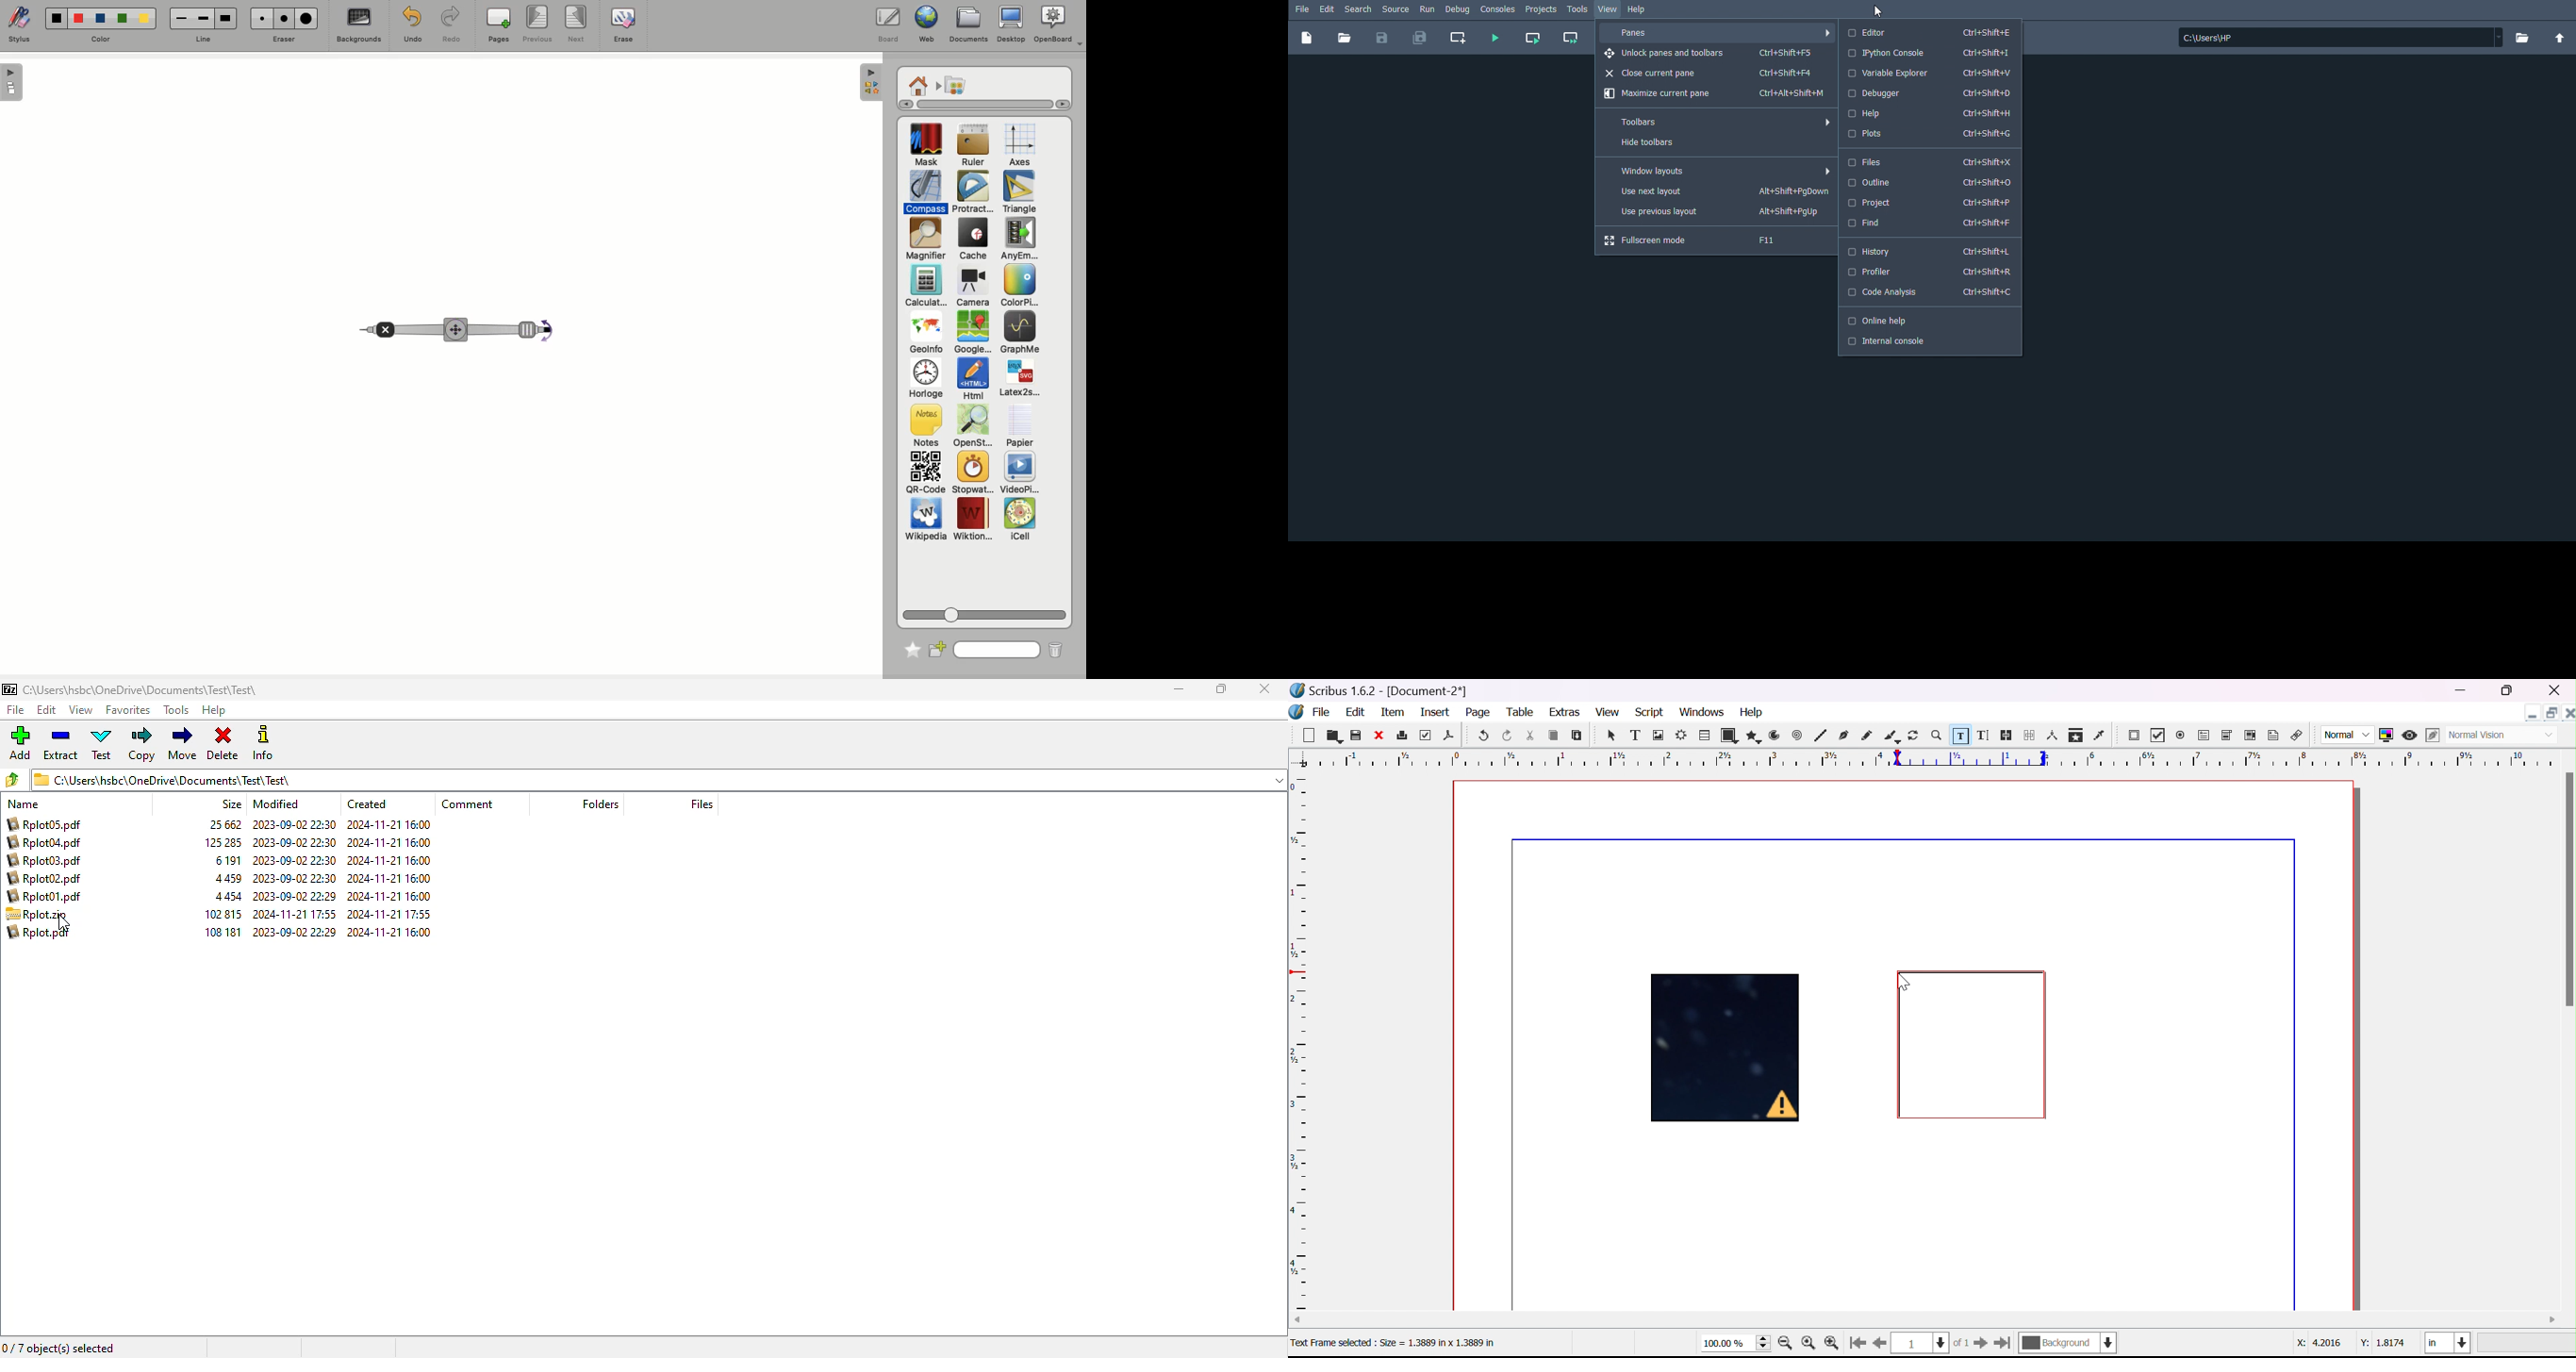  What do you see at coordinates (1878, 260) in the screenshot?
I see `Cursor` at bounding box center [1878, 260].